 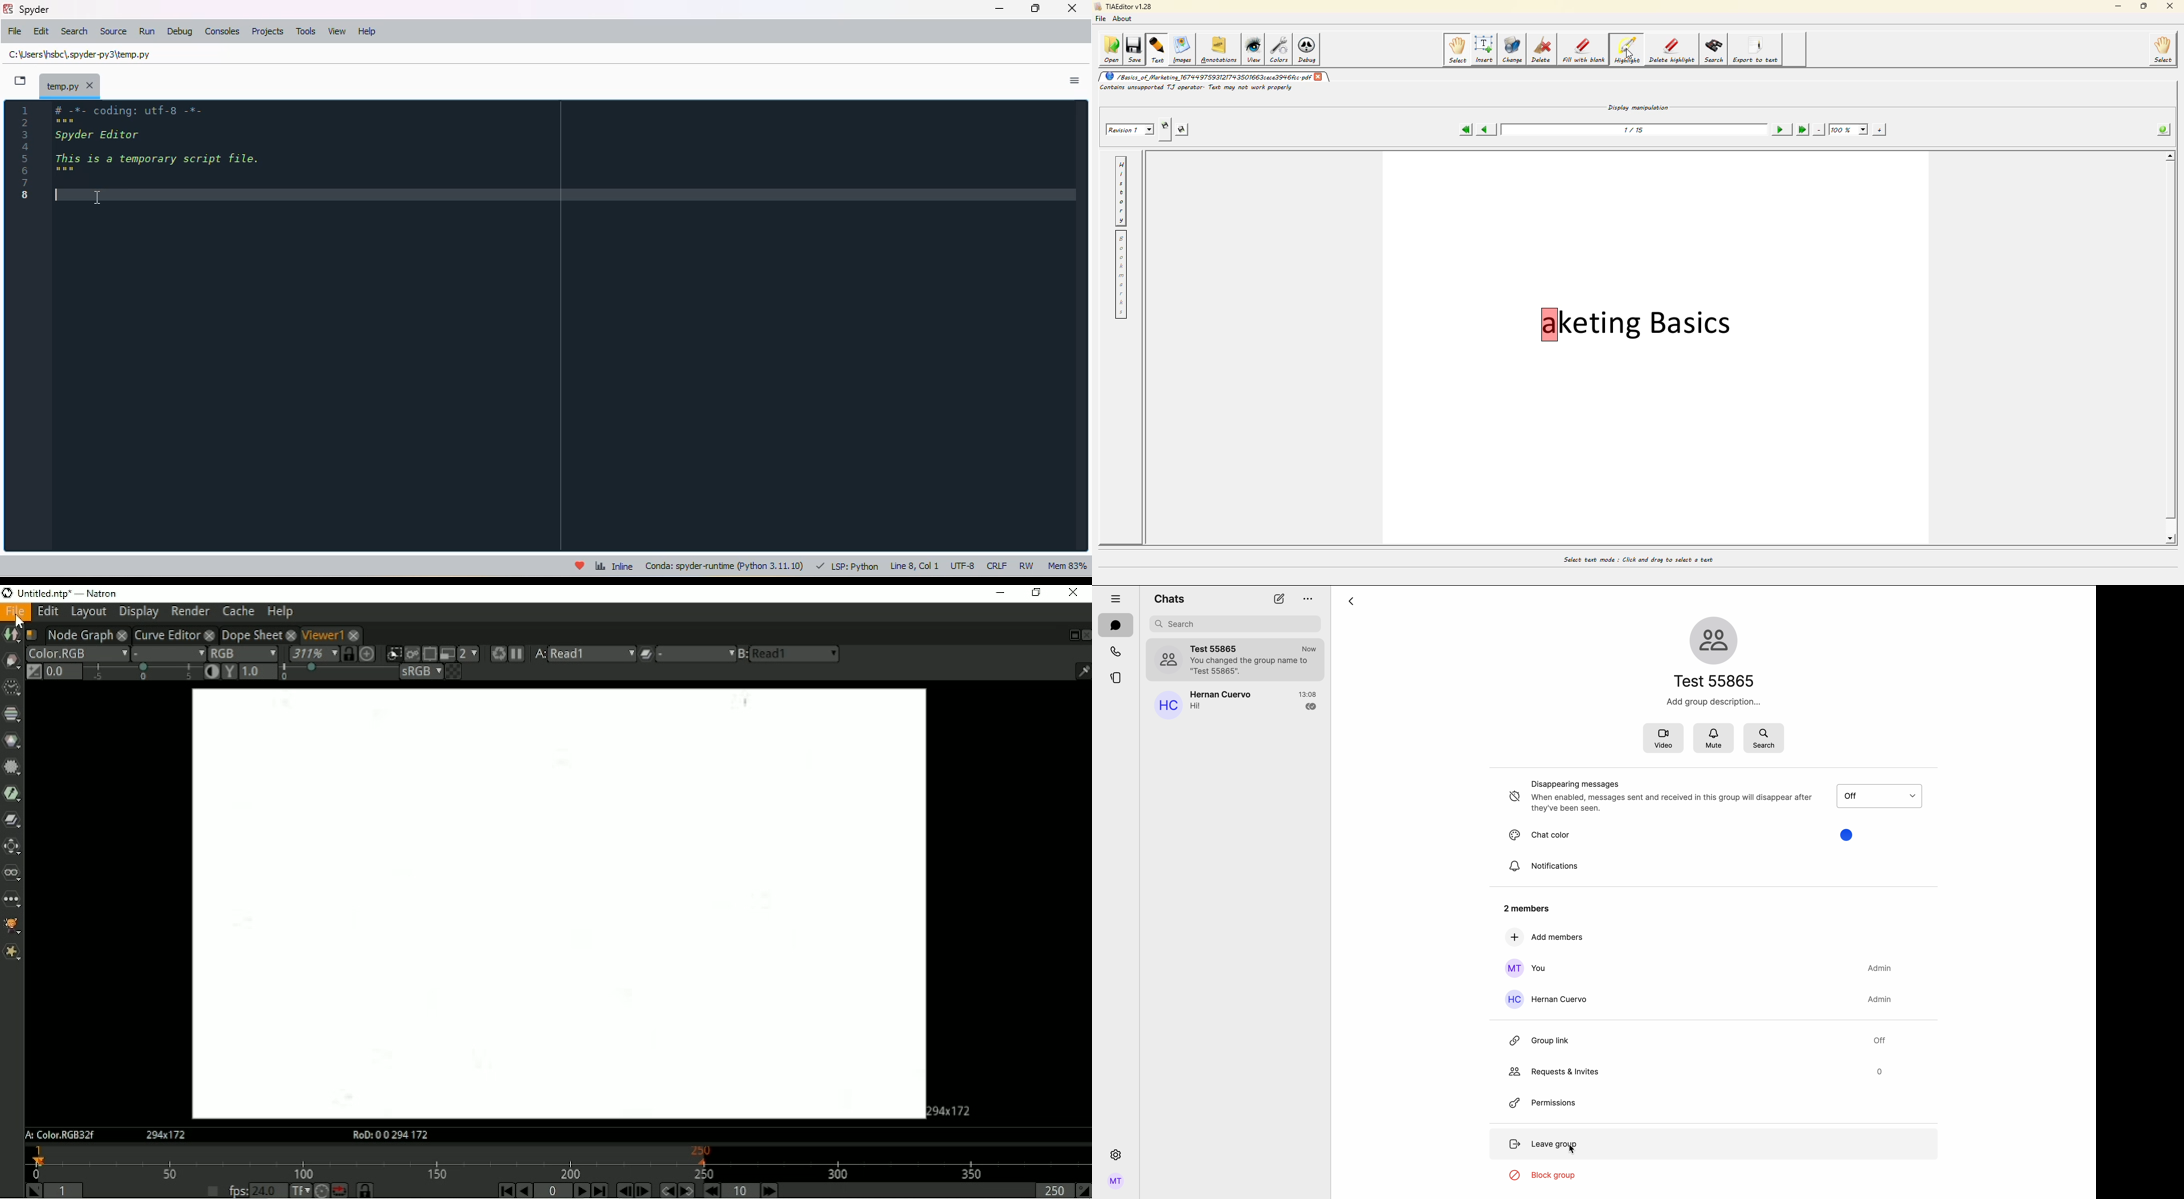 What do you see at coordinates (1890, 795) in the screenshot?
I see `button` at bounding box center [1890, 795].